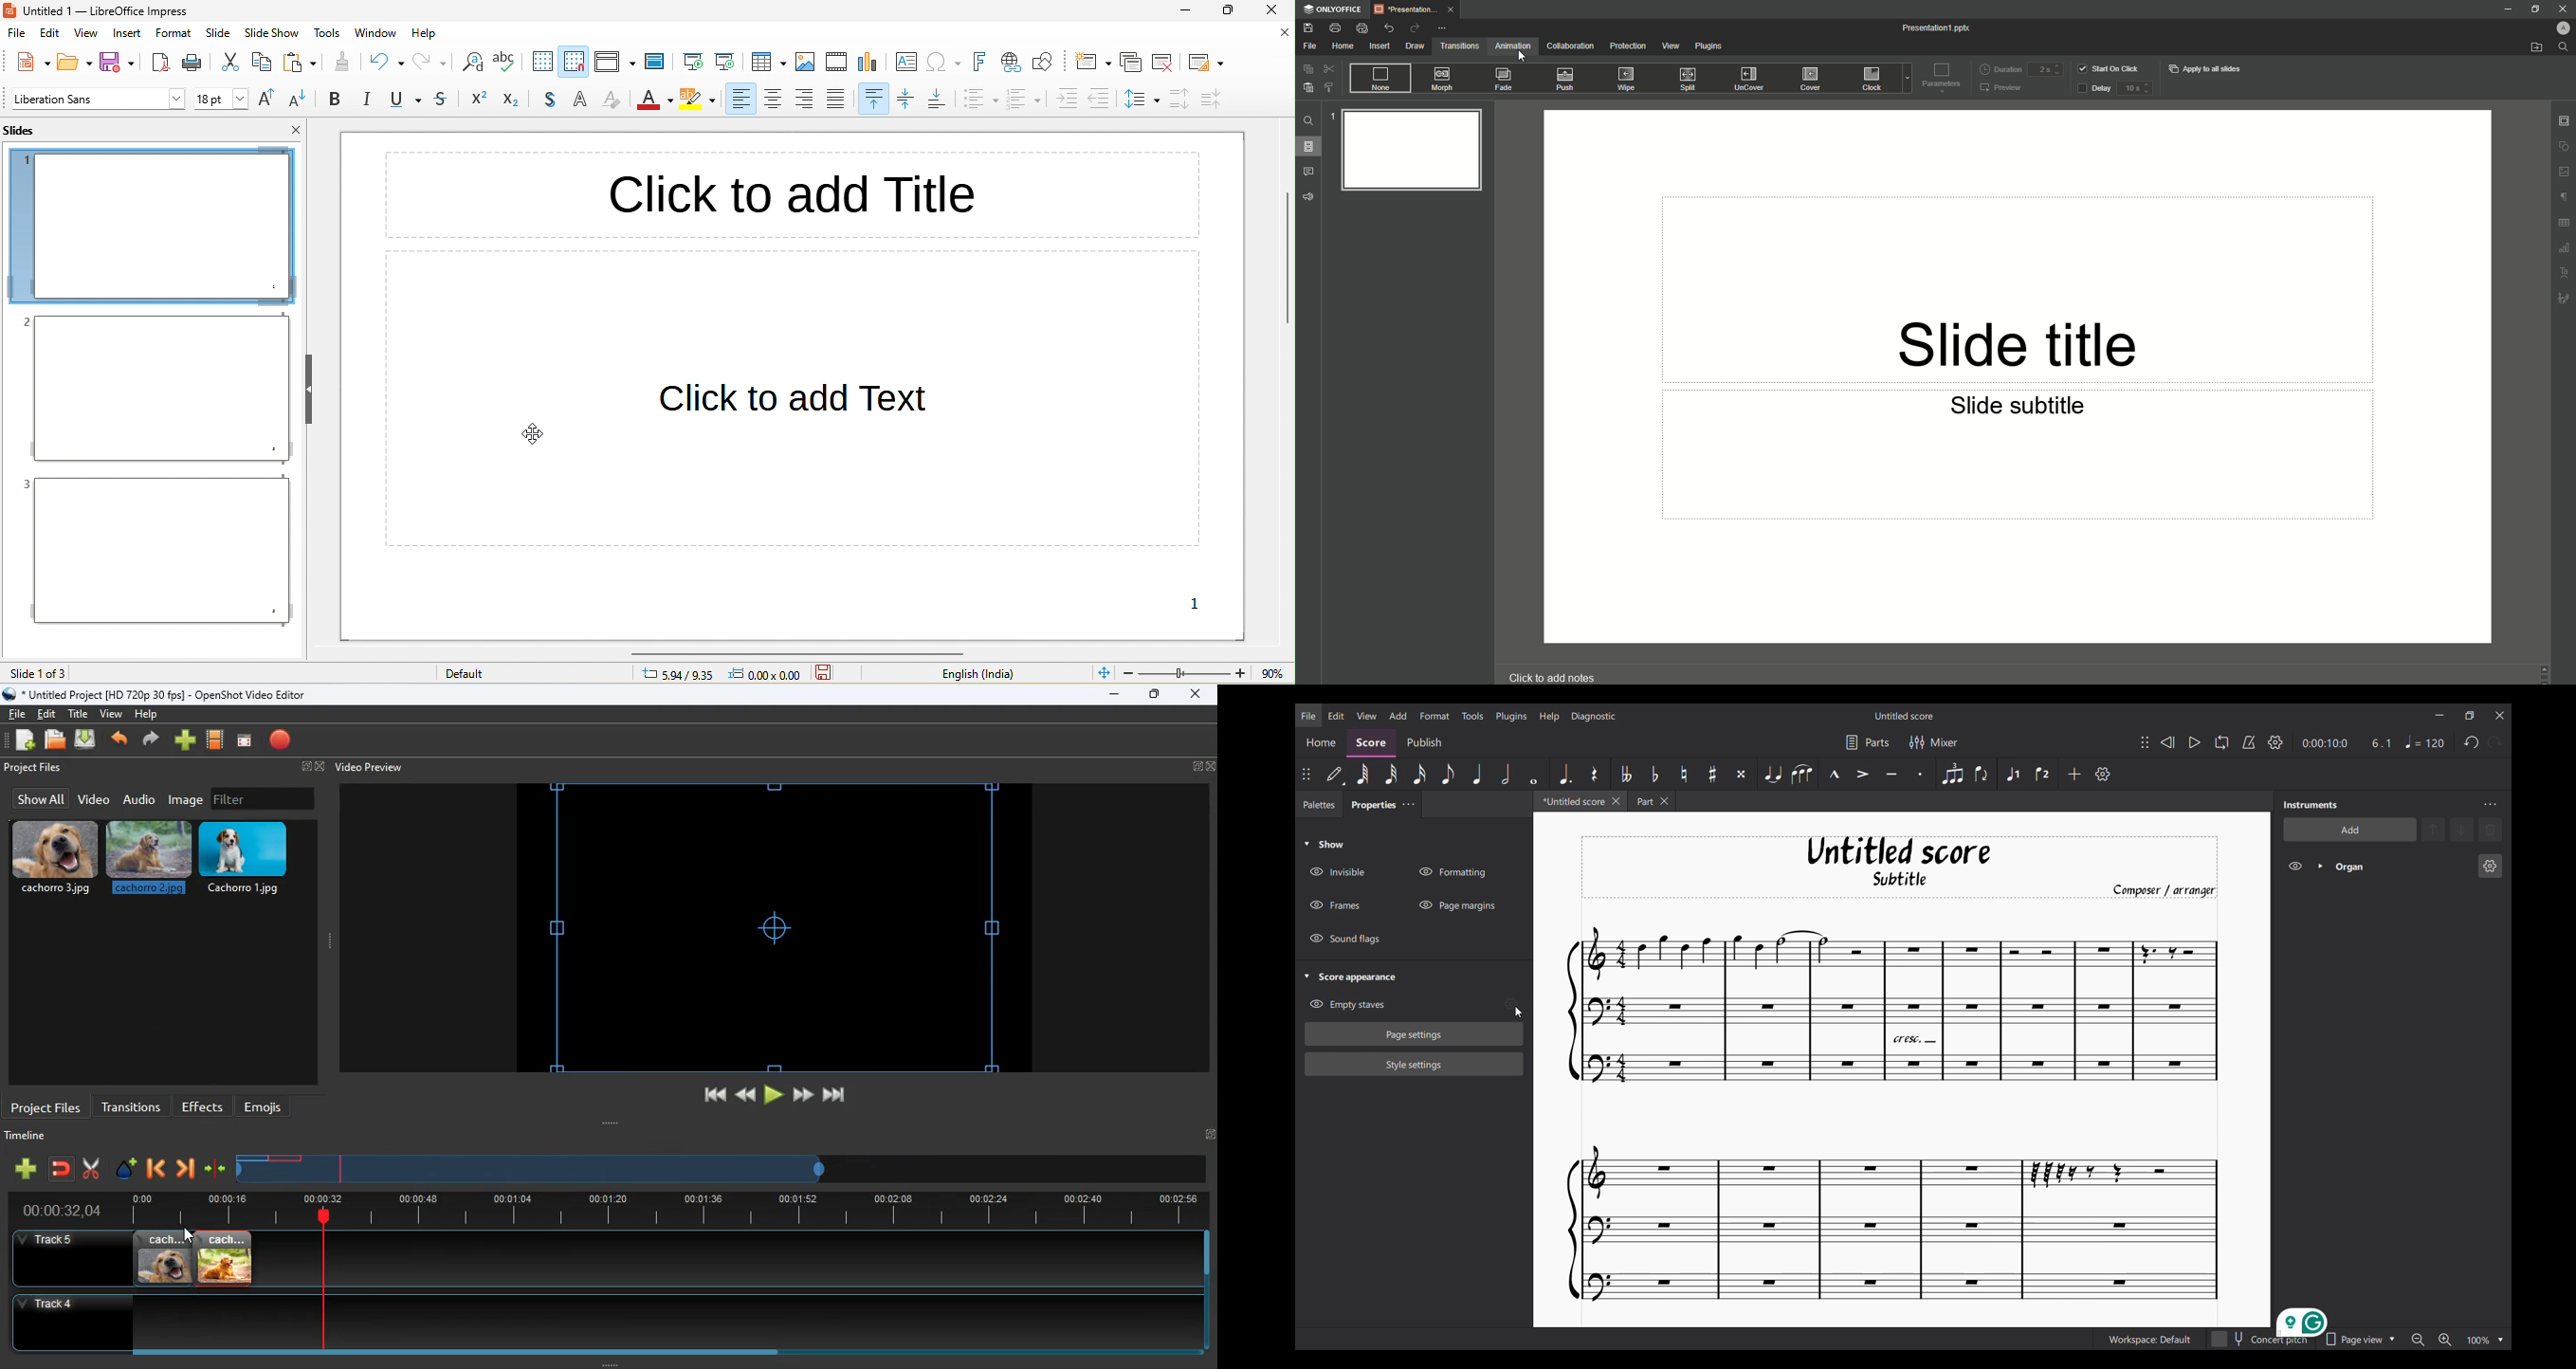 This screenshot has width=2576, height=1372. Describe the element at coordinates (1142, 101) in the screenshot. I see `set line spacing` at that location.